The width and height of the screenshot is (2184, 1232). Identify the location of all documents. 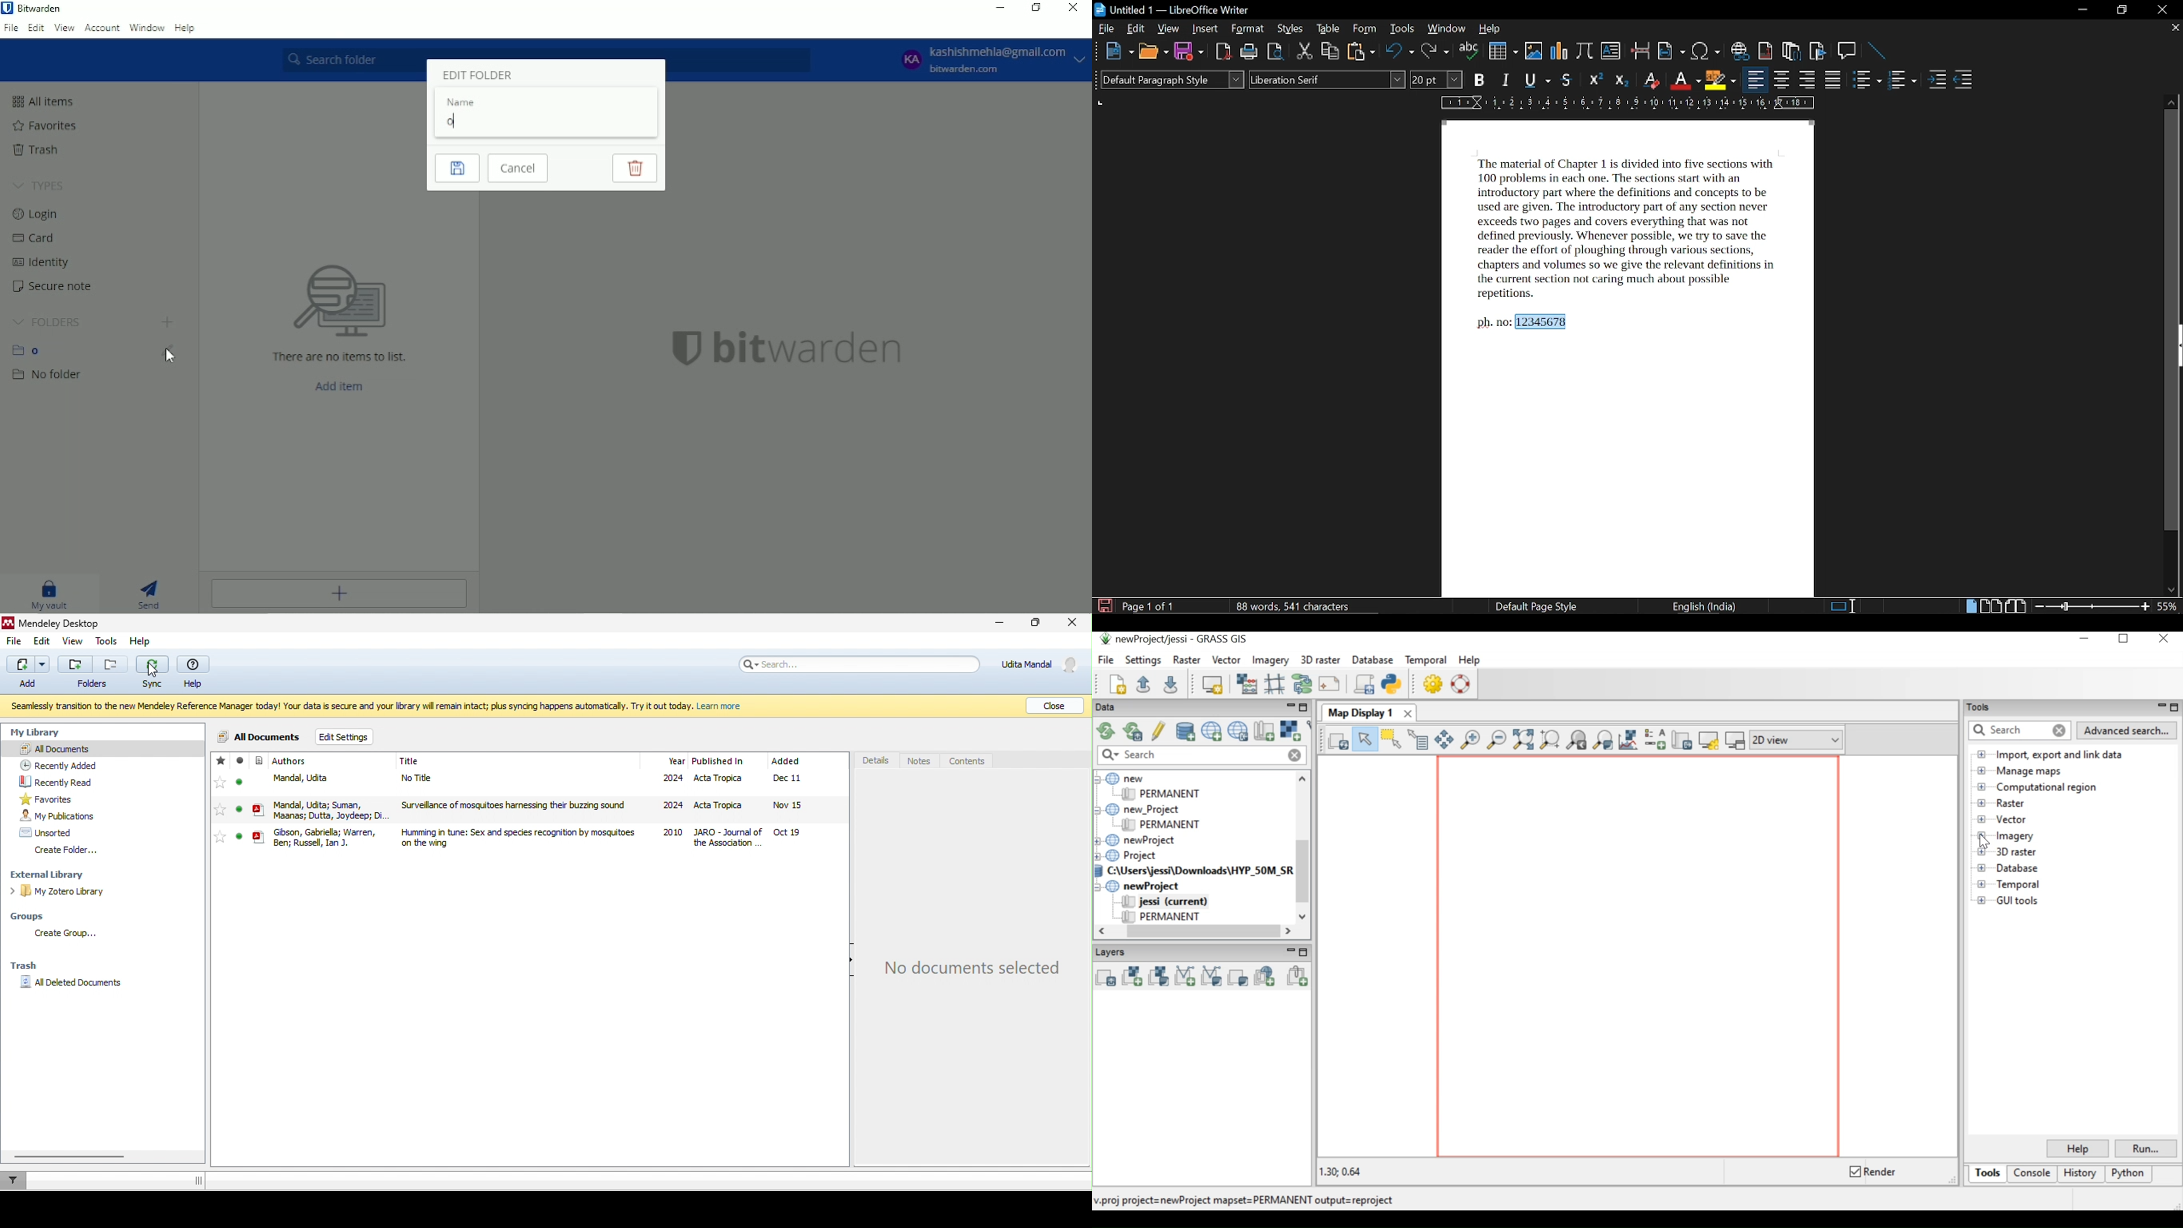
(100, 748).